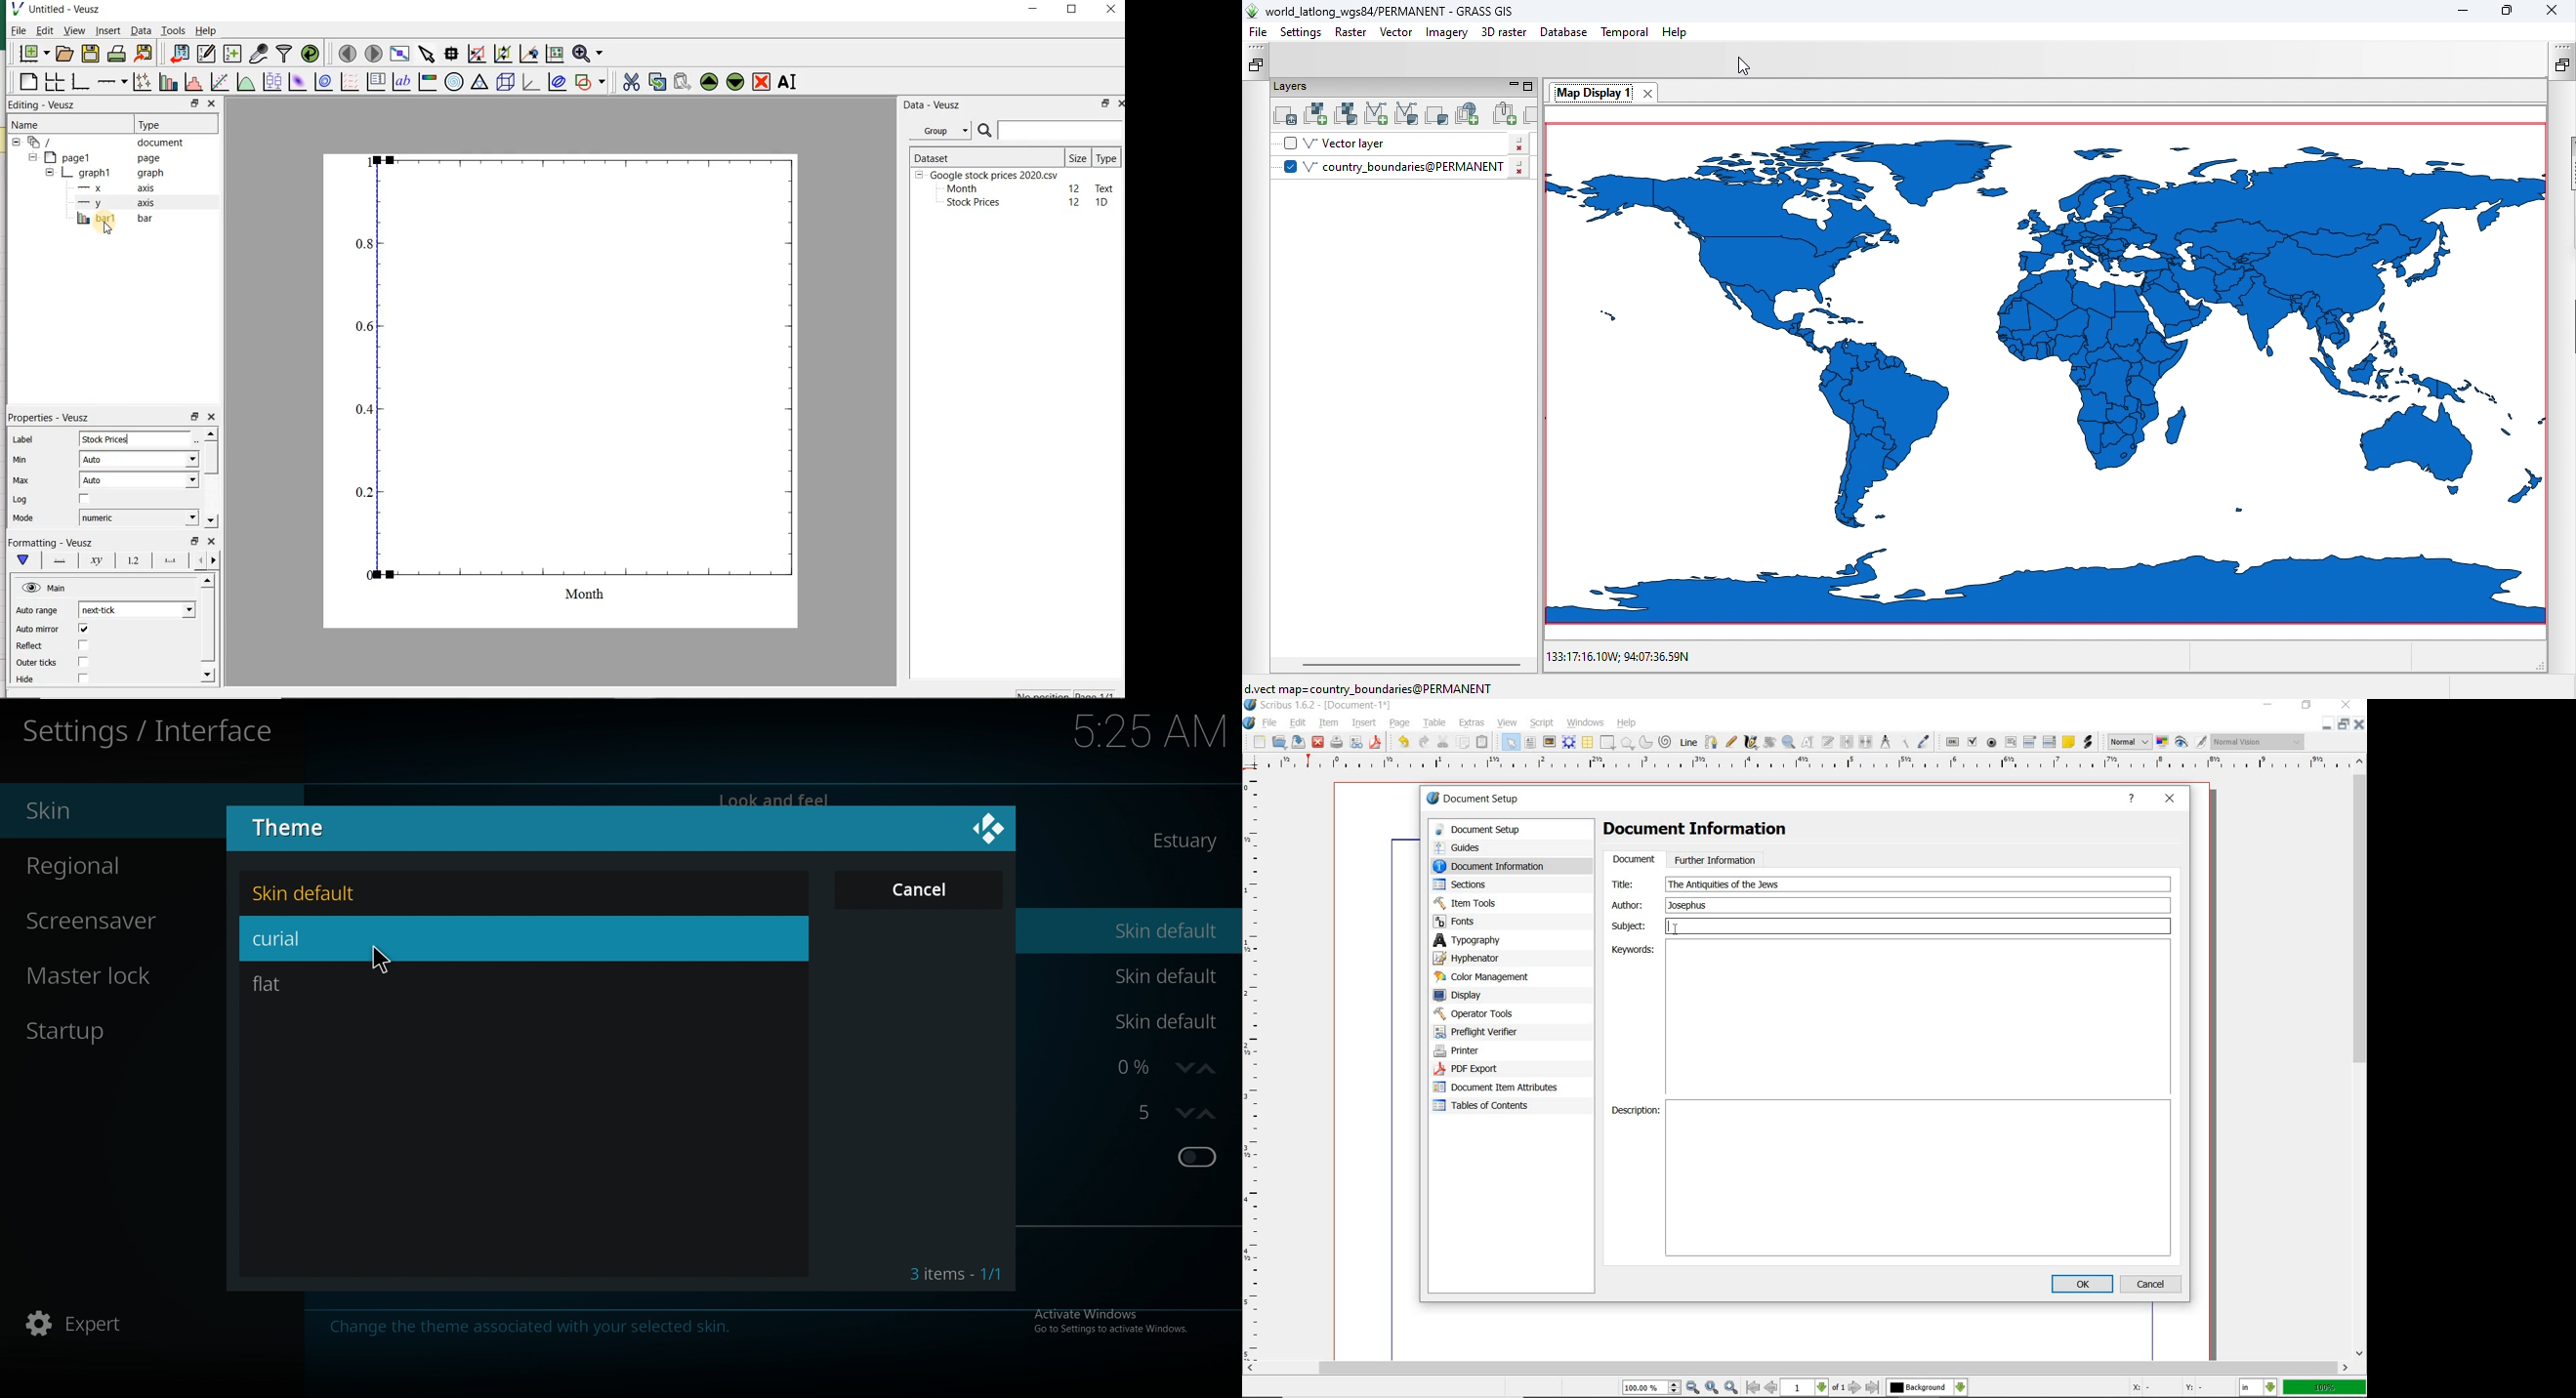 This screenshot has width=2576, height=1400. I want to click on close, so click(211, 103).